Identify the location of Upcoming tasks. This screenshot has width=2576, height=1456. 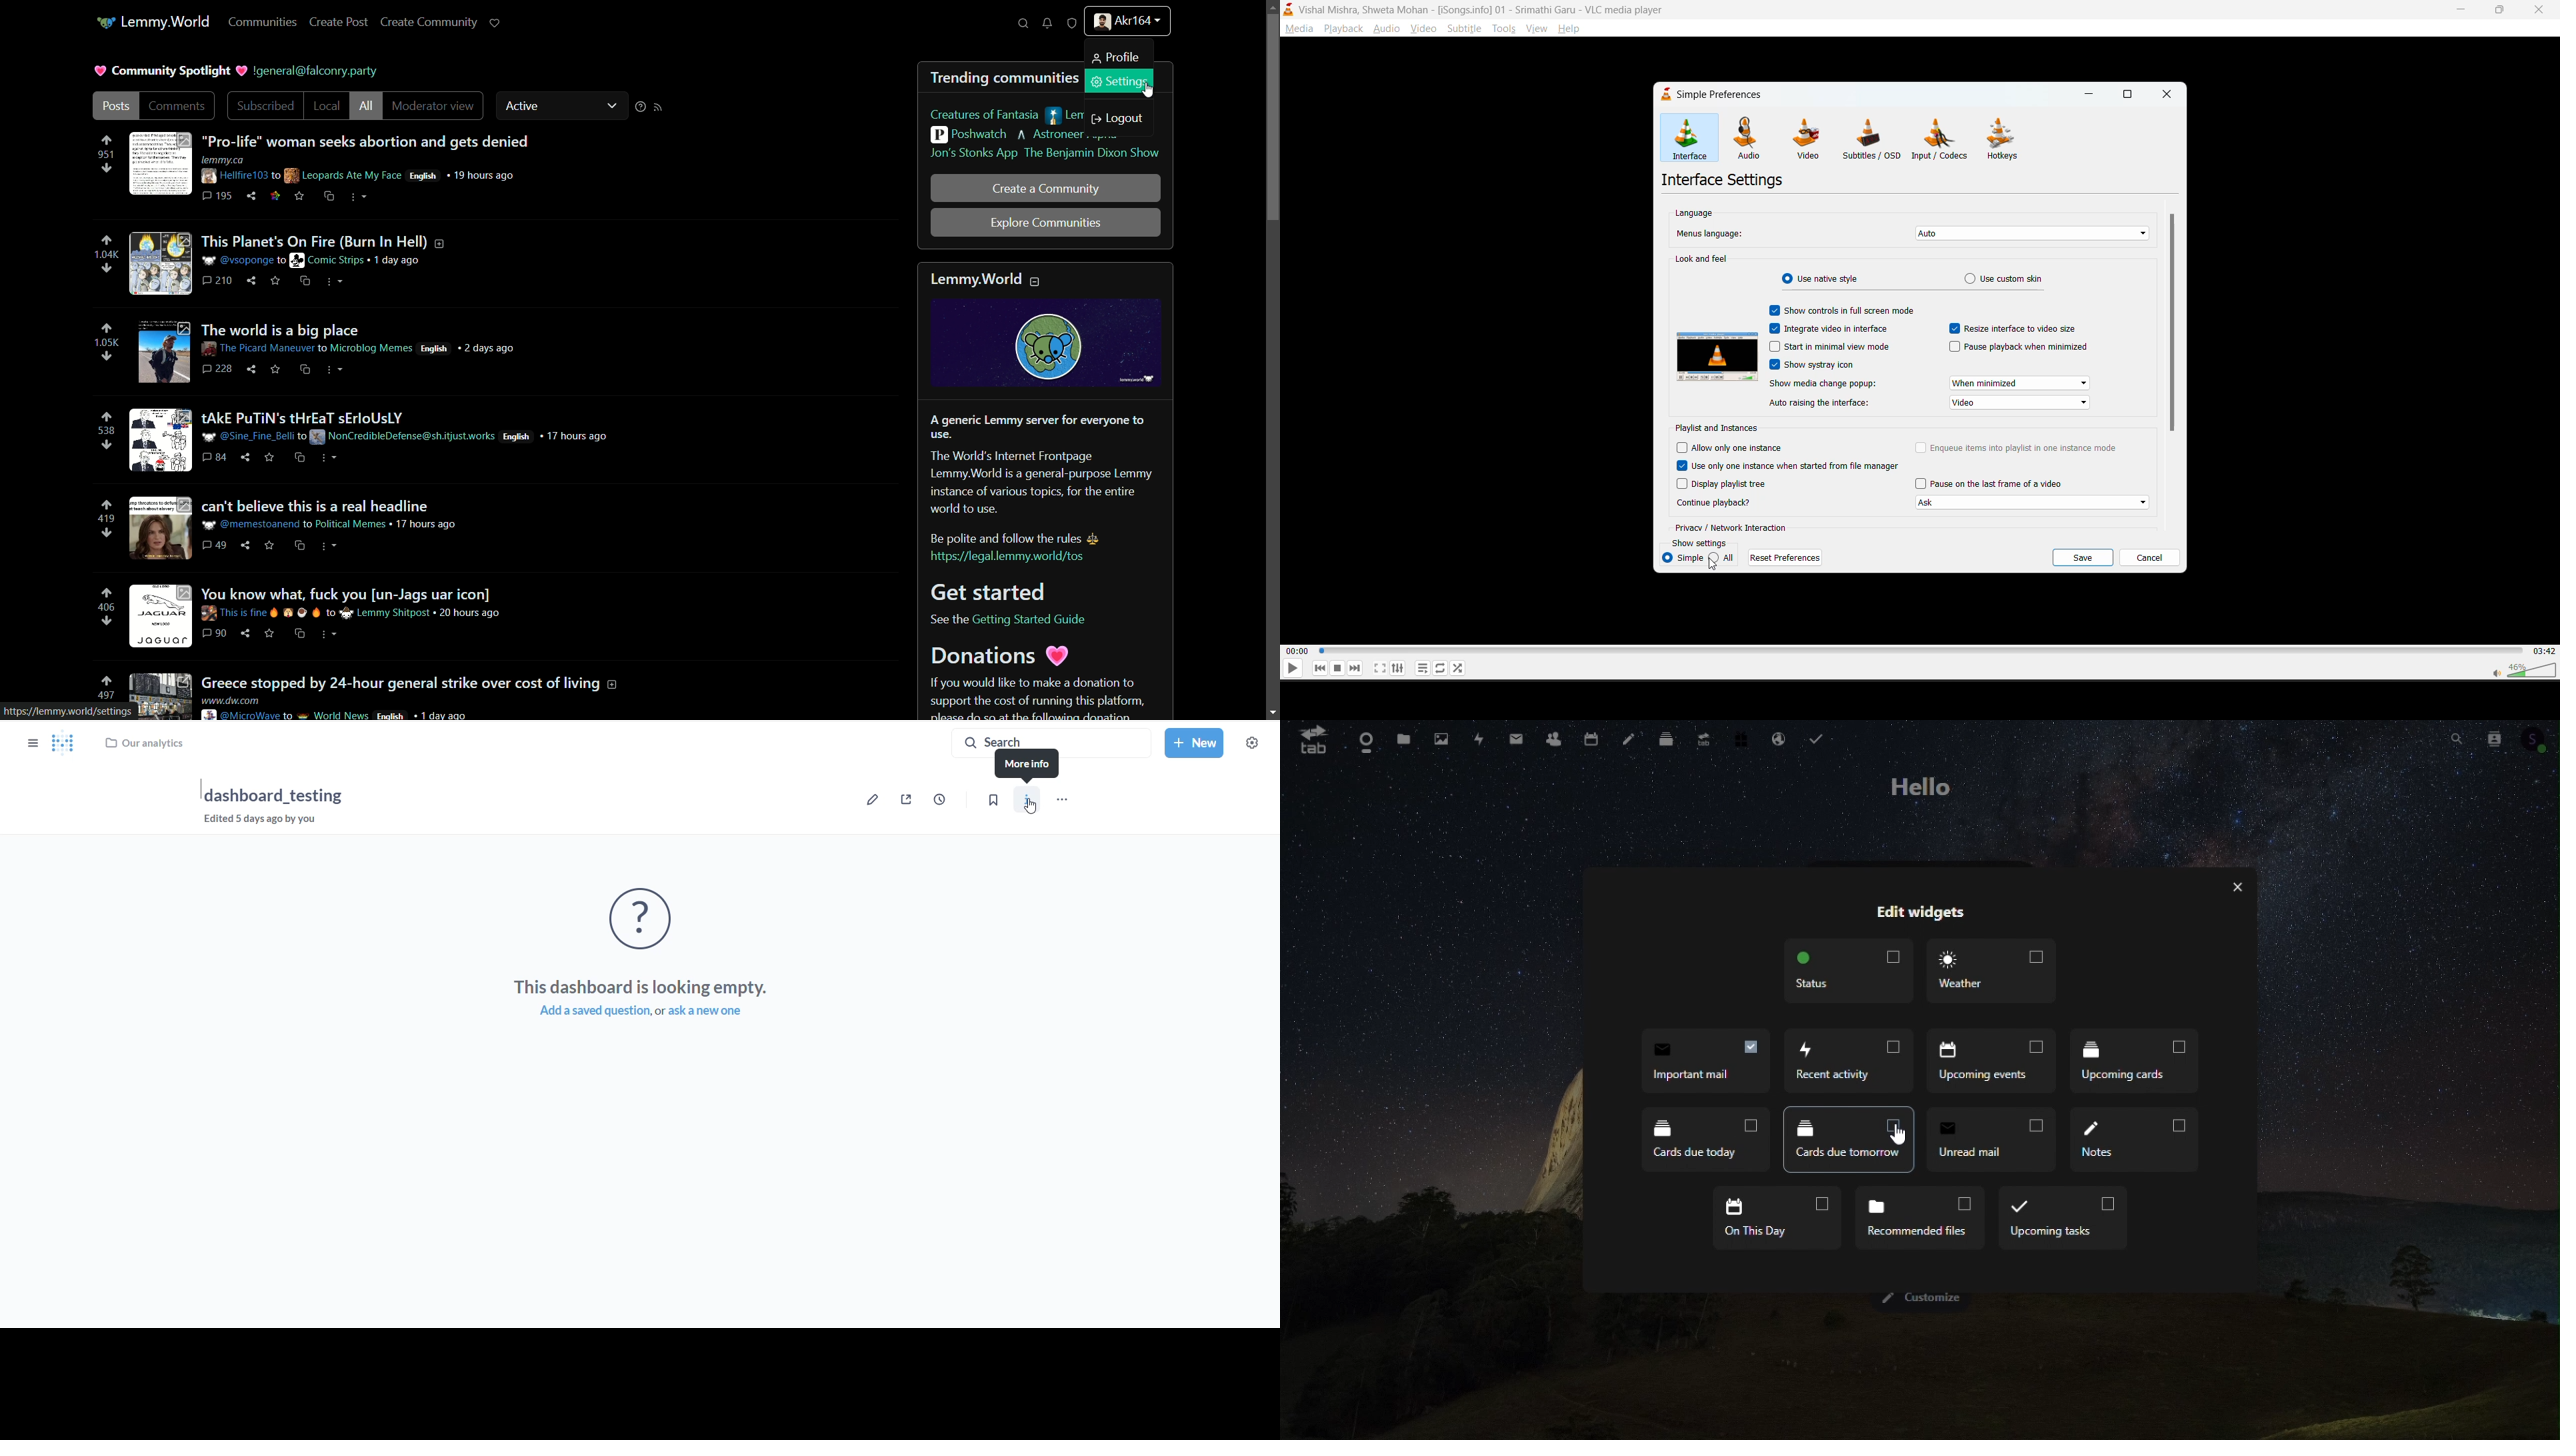
(2062, 1217).